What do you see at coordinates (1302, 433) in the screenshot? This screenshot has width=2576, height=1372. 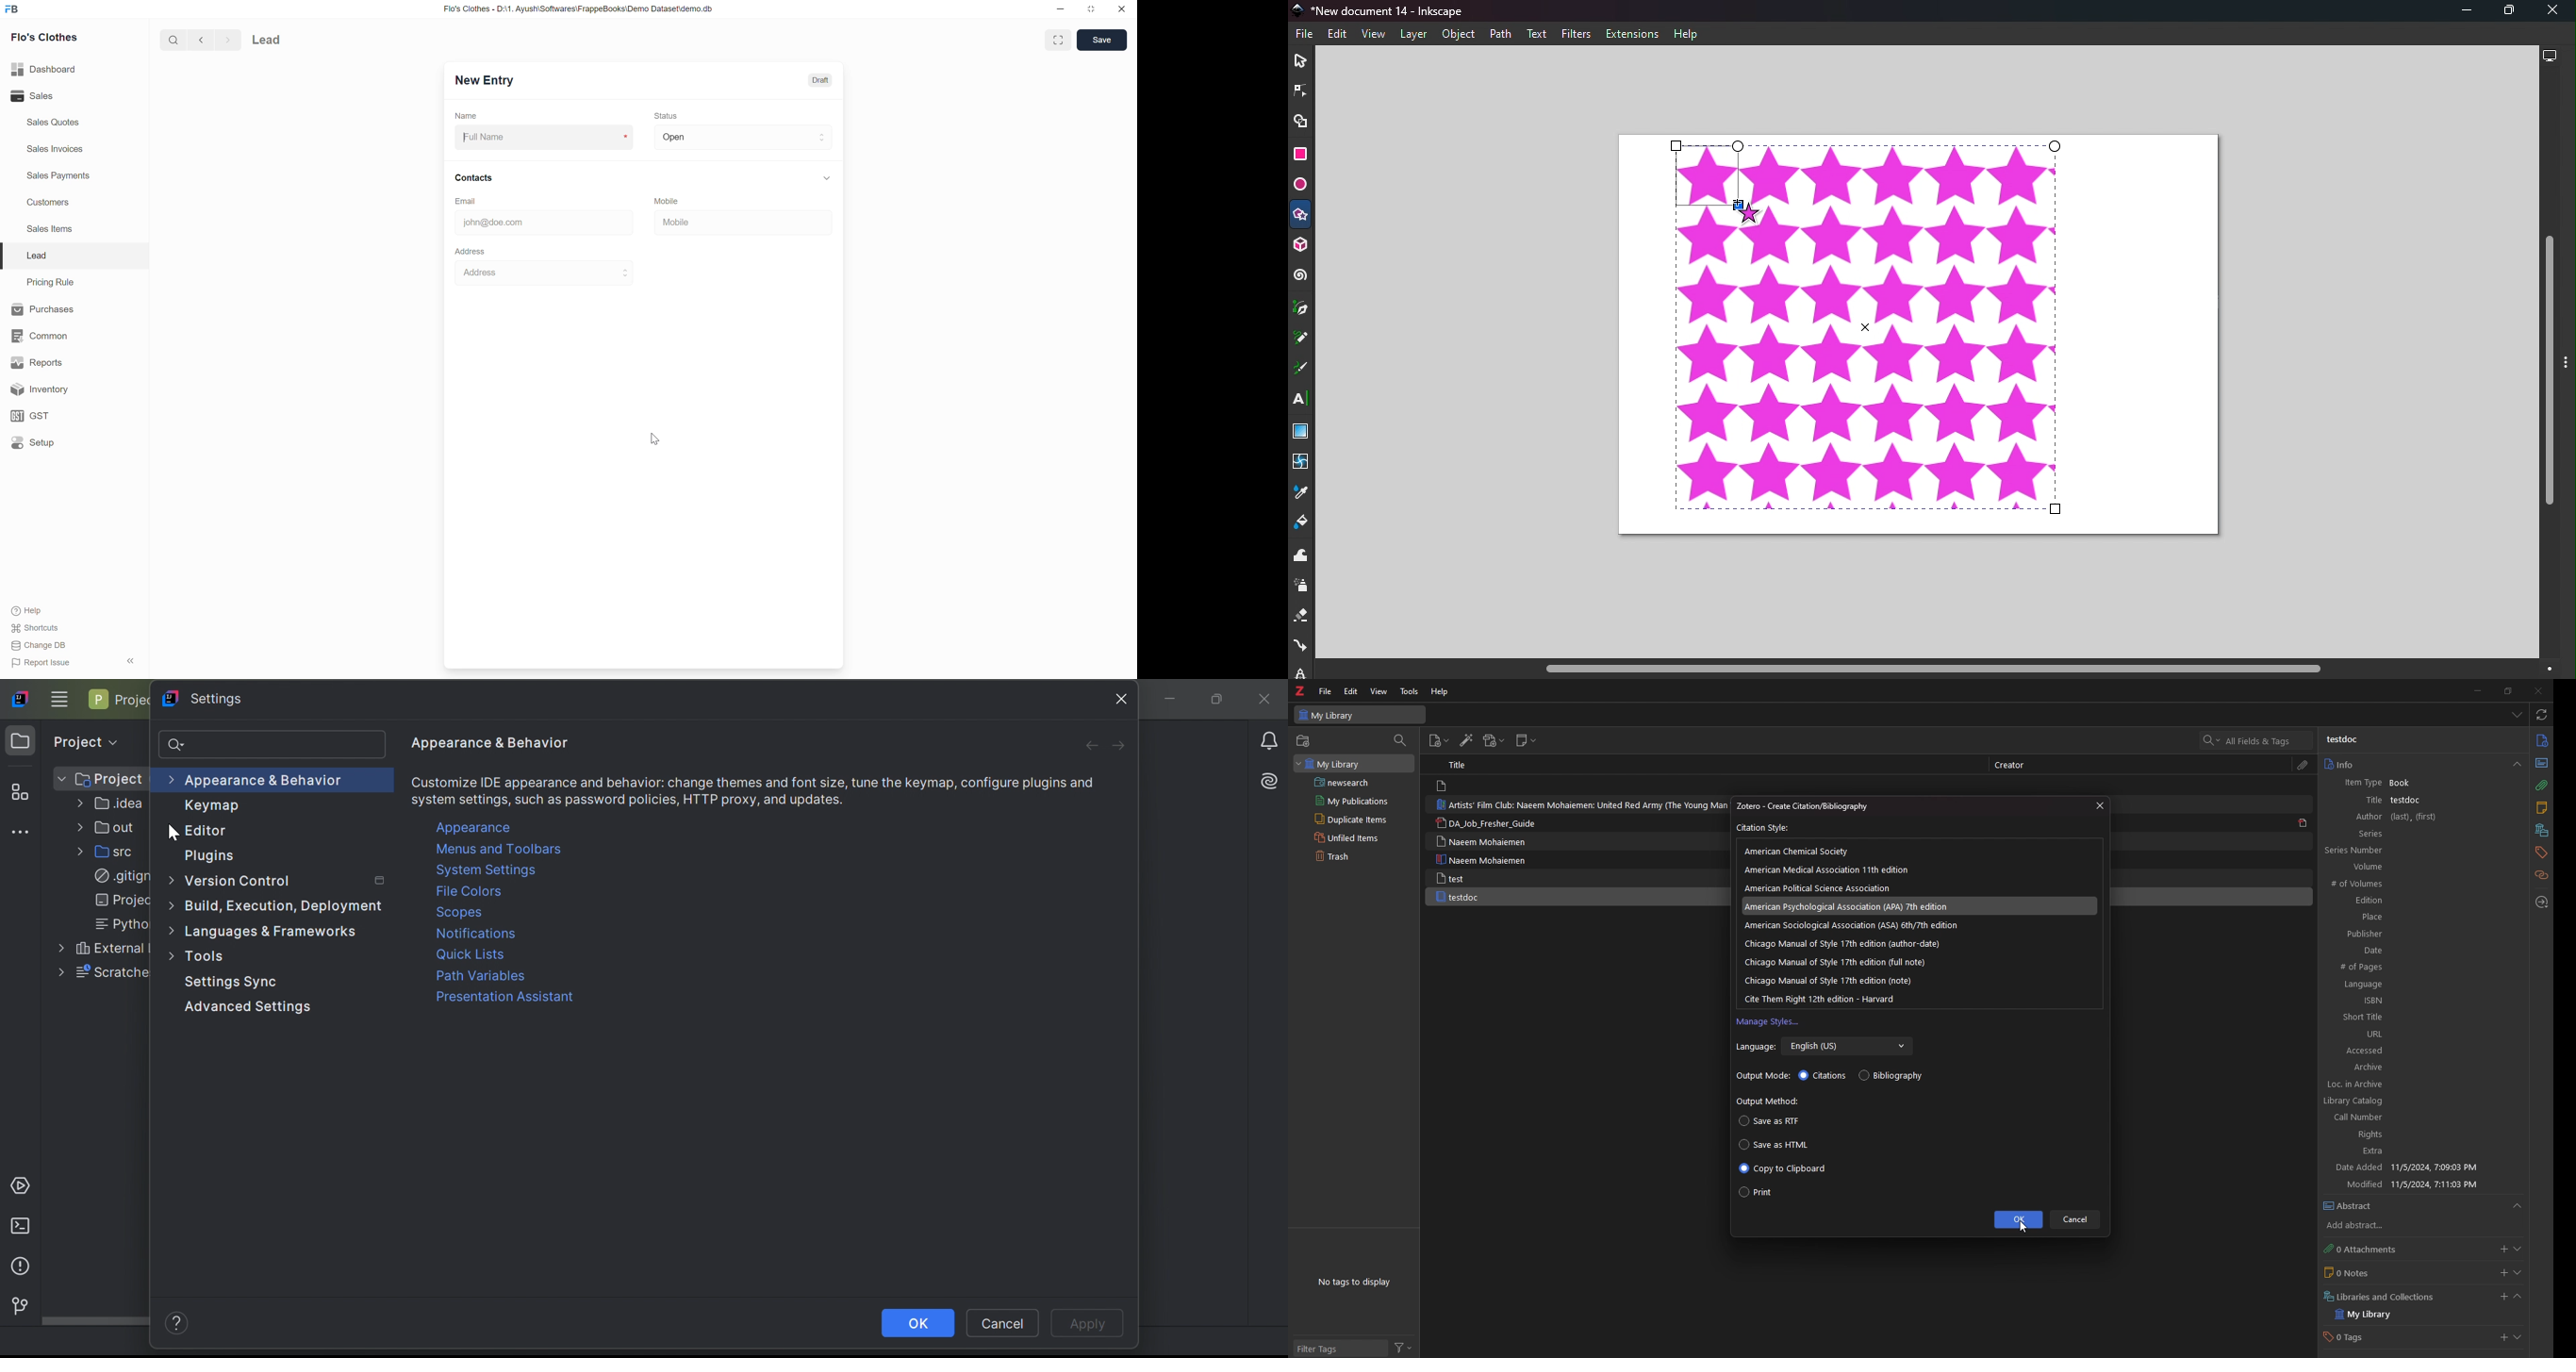 I see `Gradient tool` at bounding box center [1302, 433].